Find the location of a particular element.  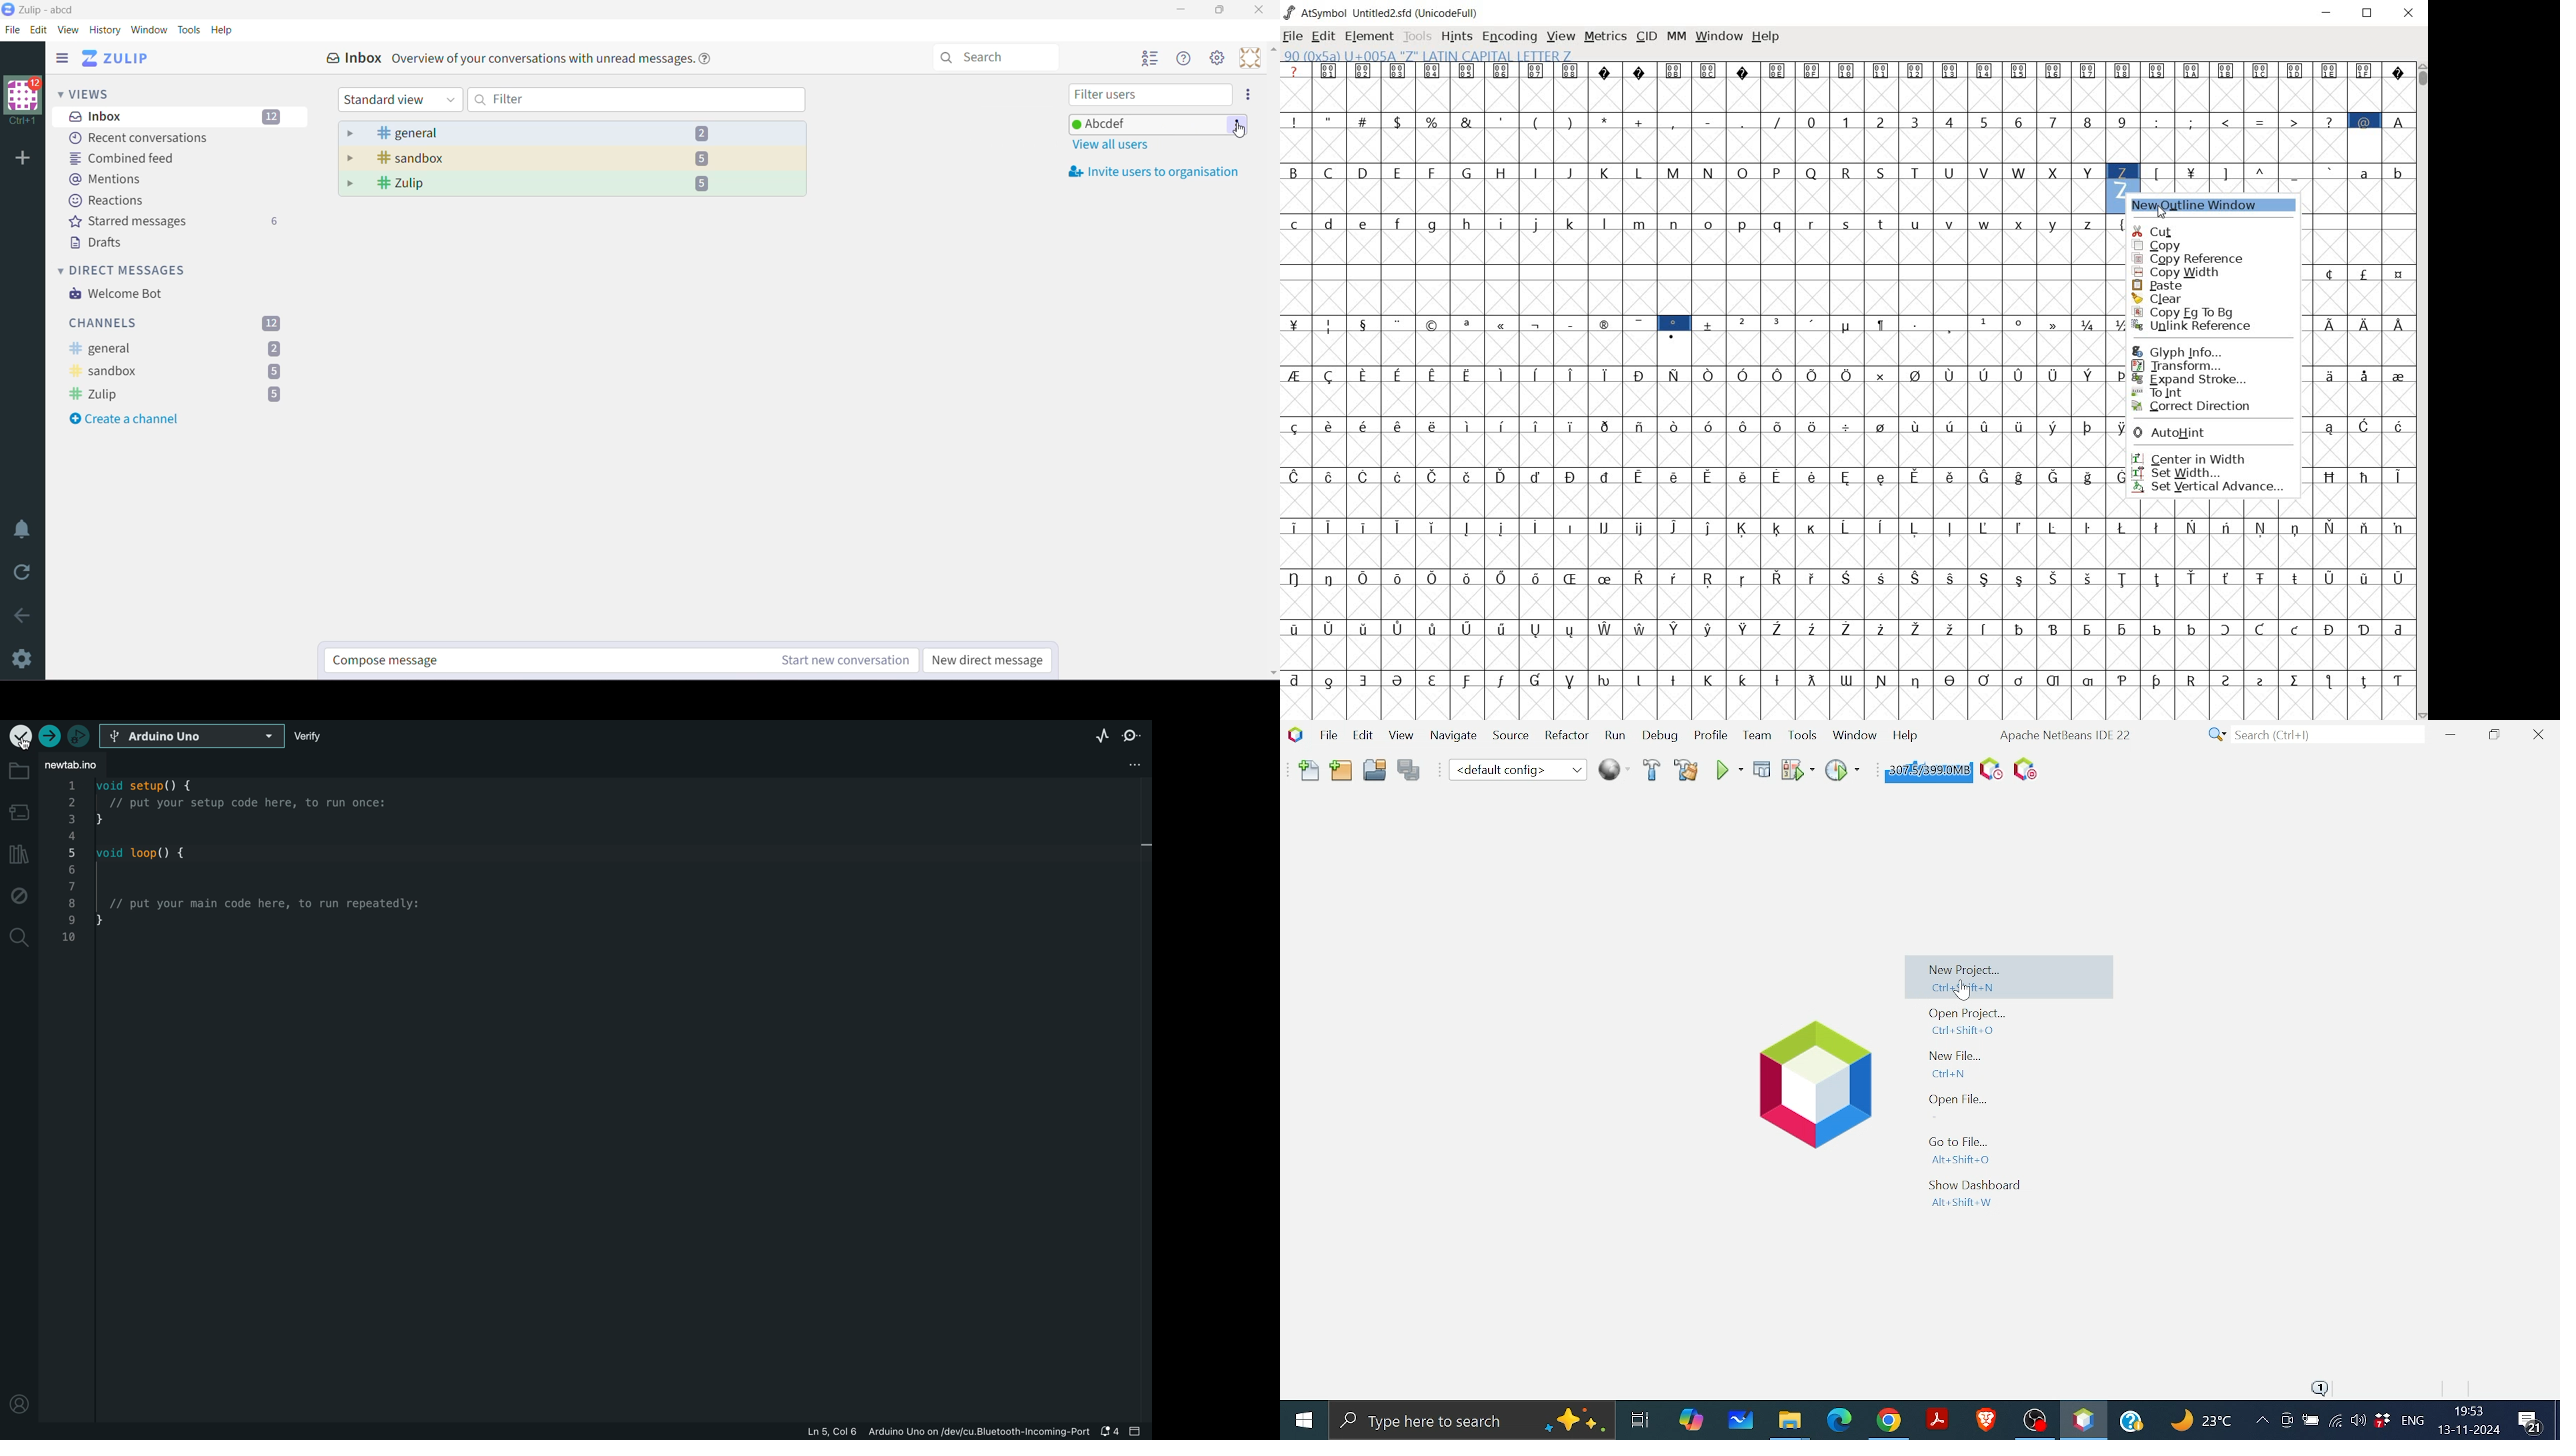

clear is located at coordinates (2187, 299).